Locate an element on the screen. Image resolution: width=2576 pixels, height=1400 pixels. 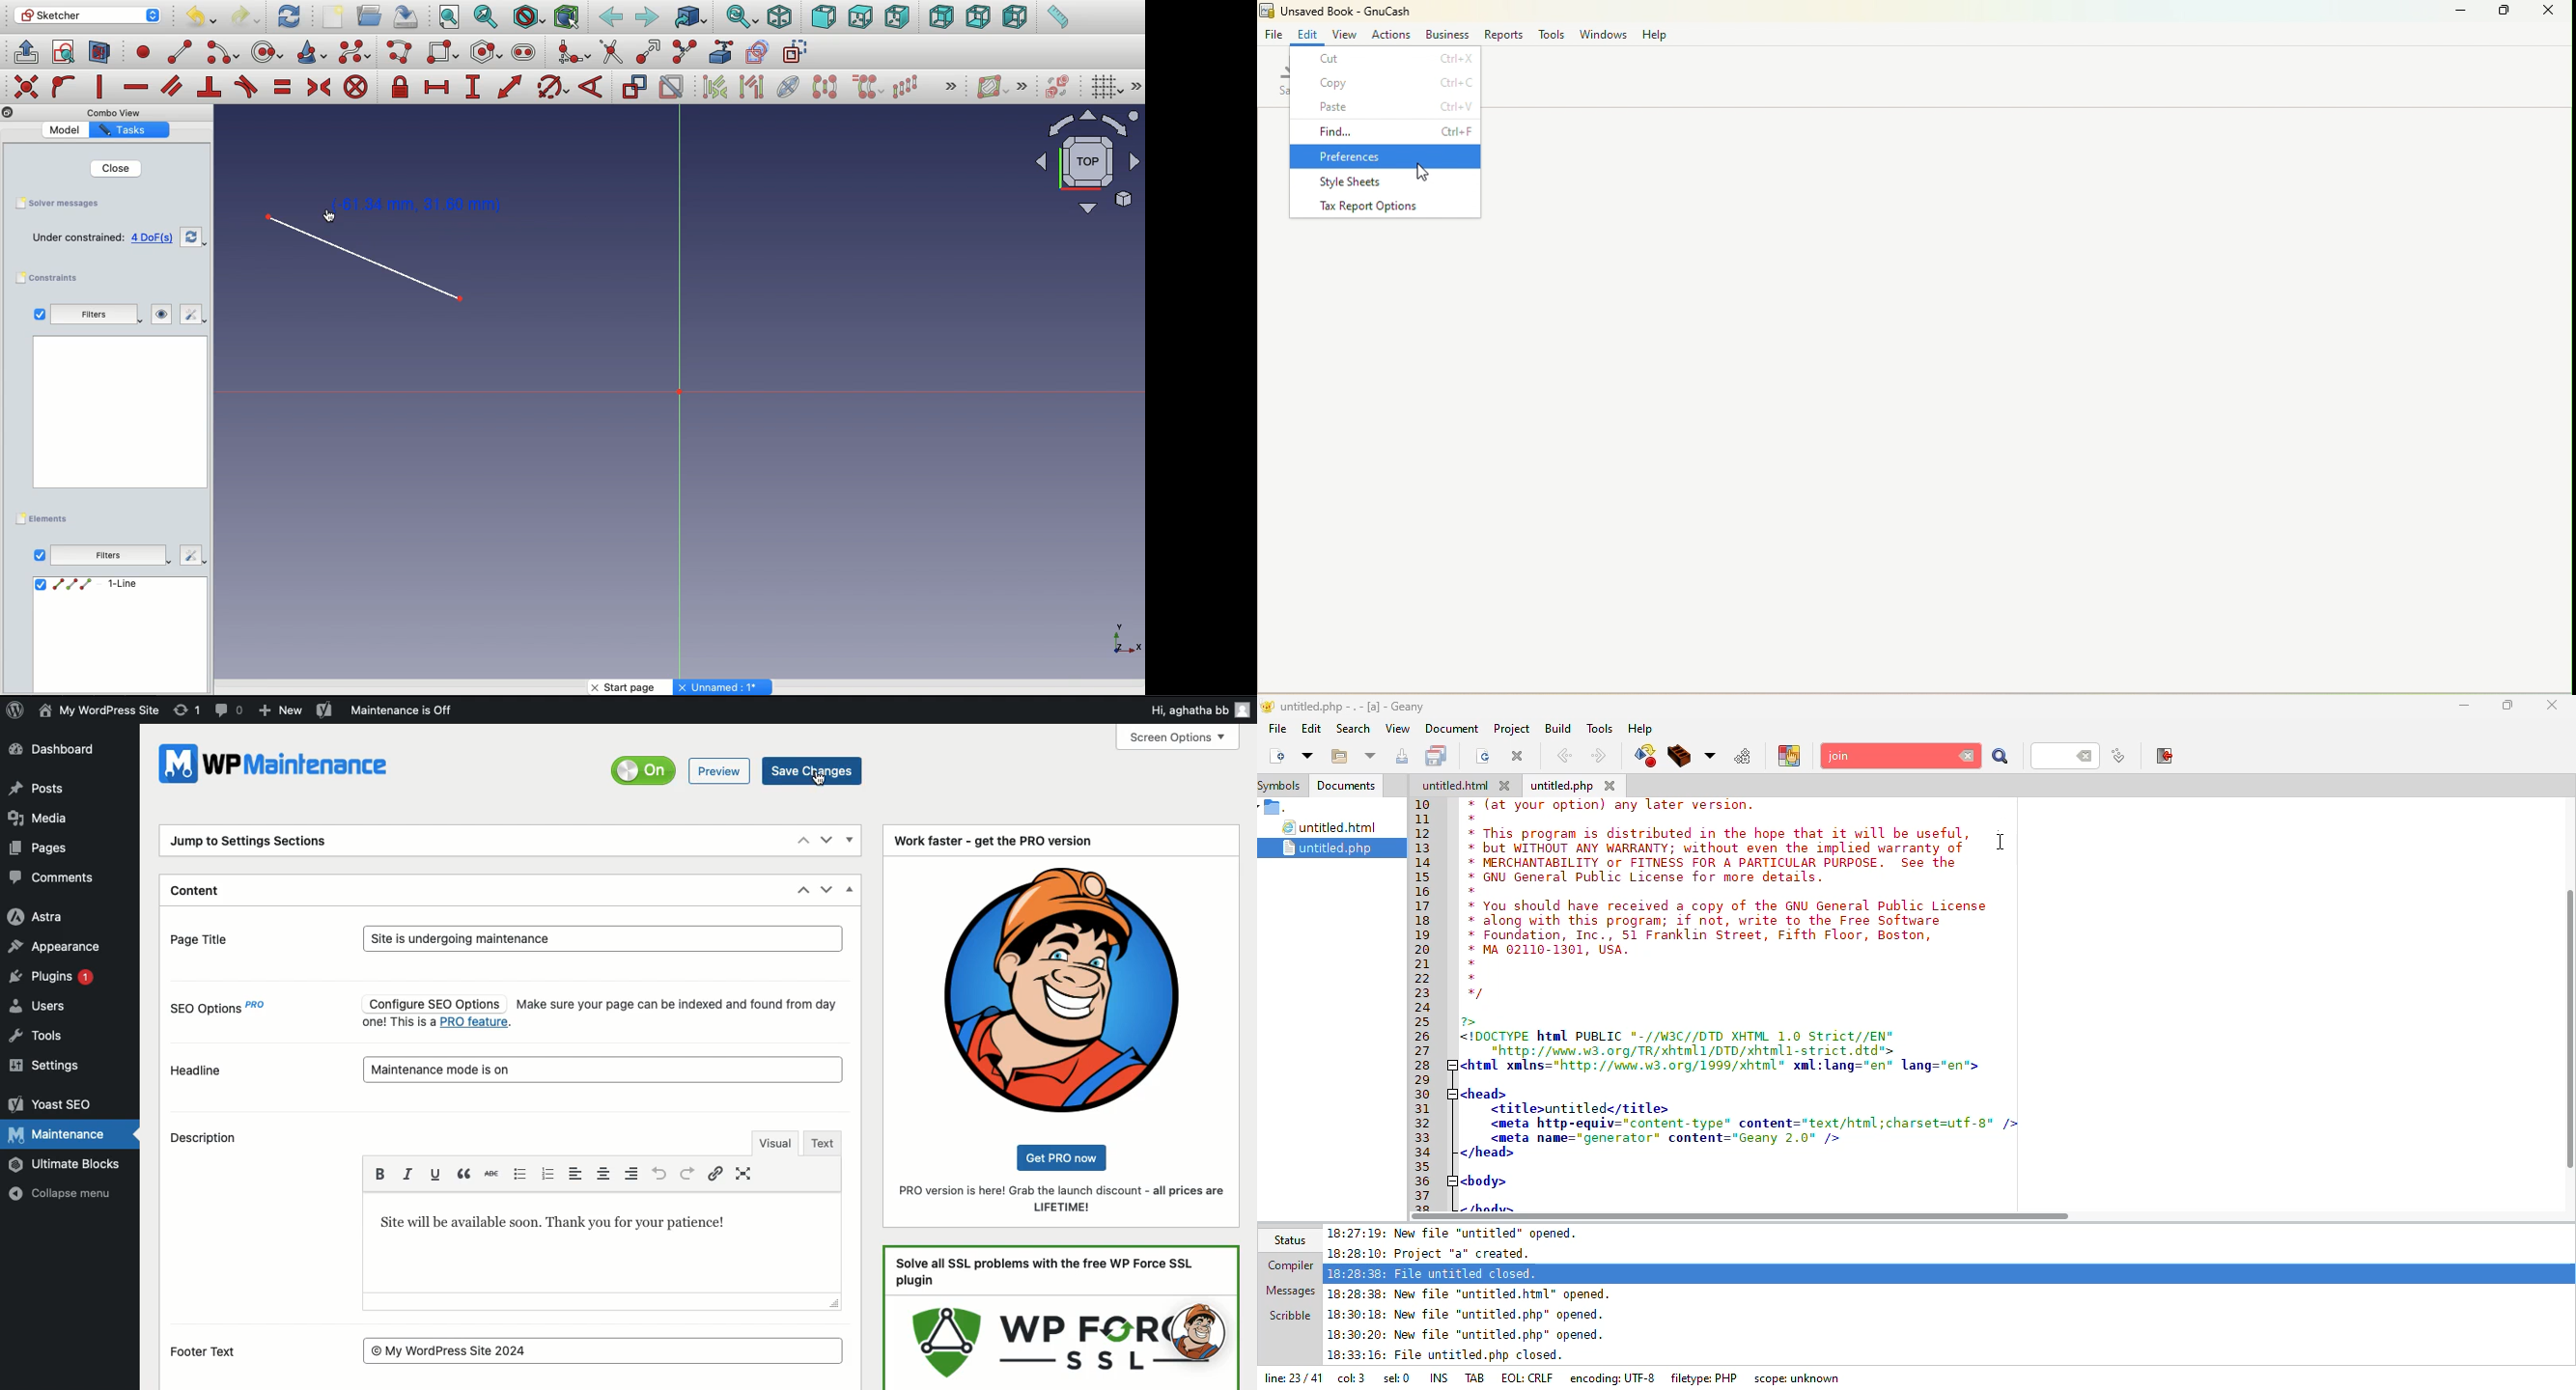
Back is located at coordinates (610, 18).